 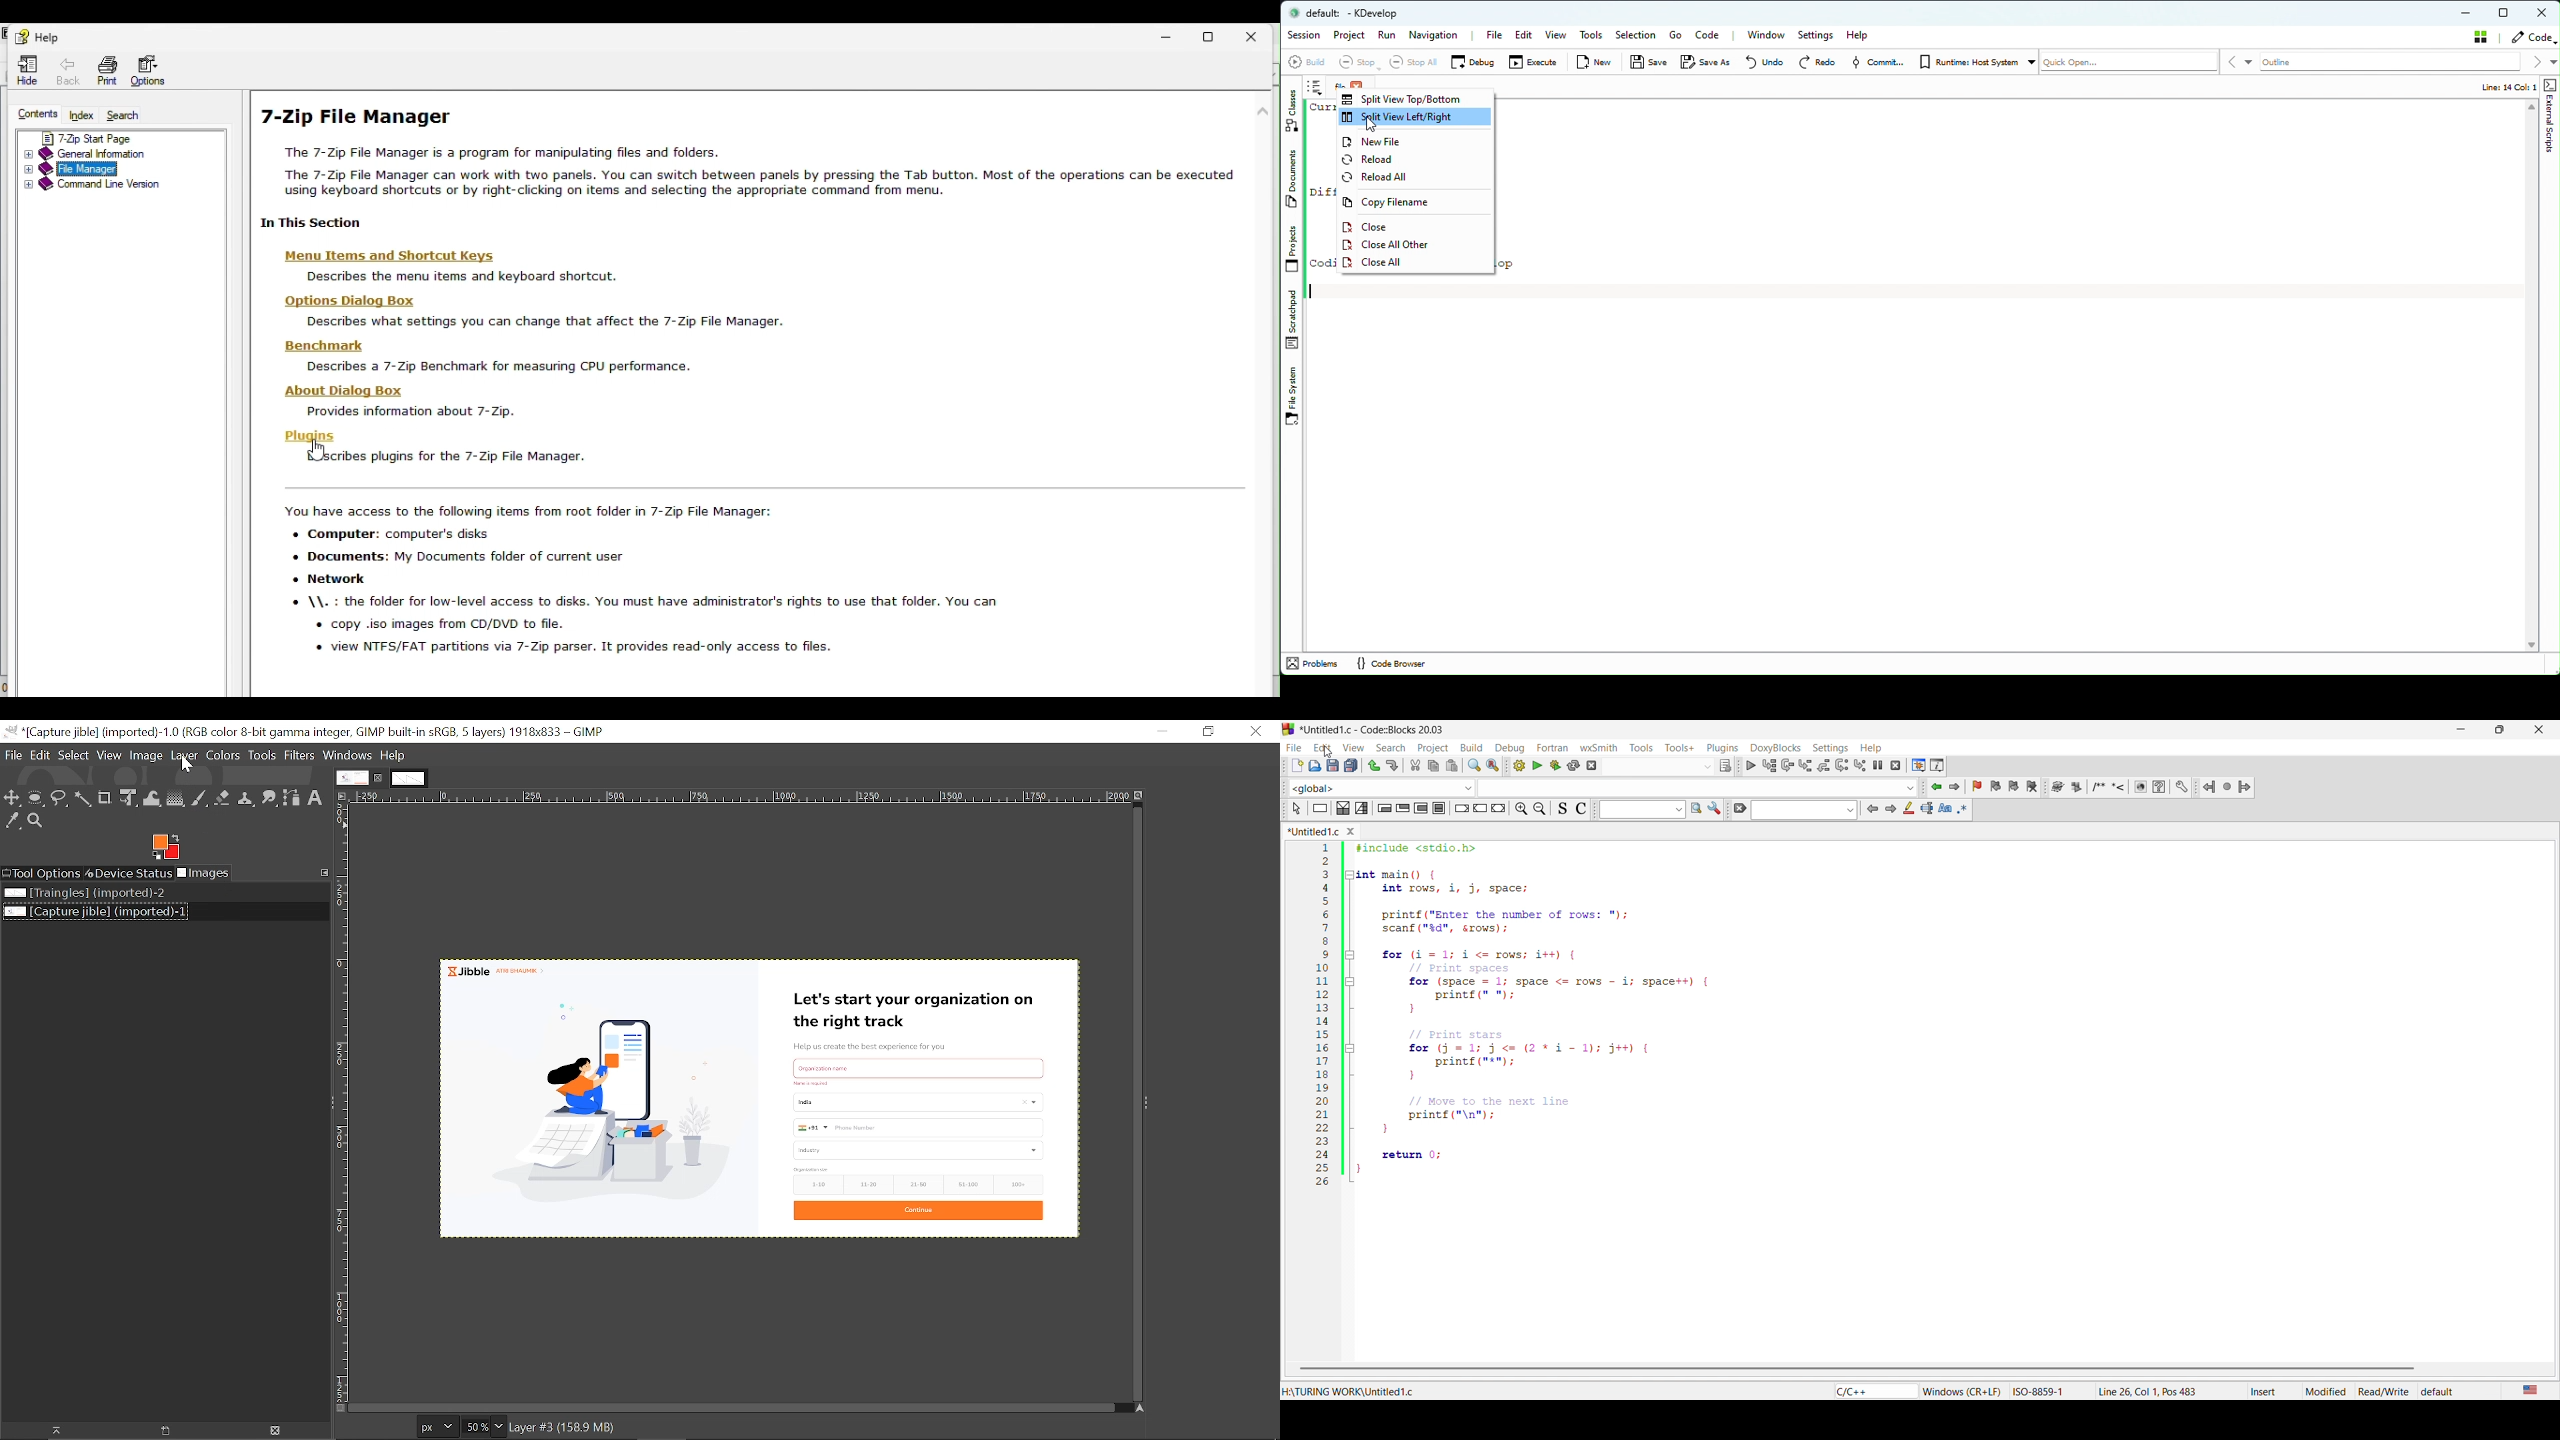 What do you see at coordinates (1599, 745) in the screenshot?
I see `wxsmith` at bounding box center [1599, 745].